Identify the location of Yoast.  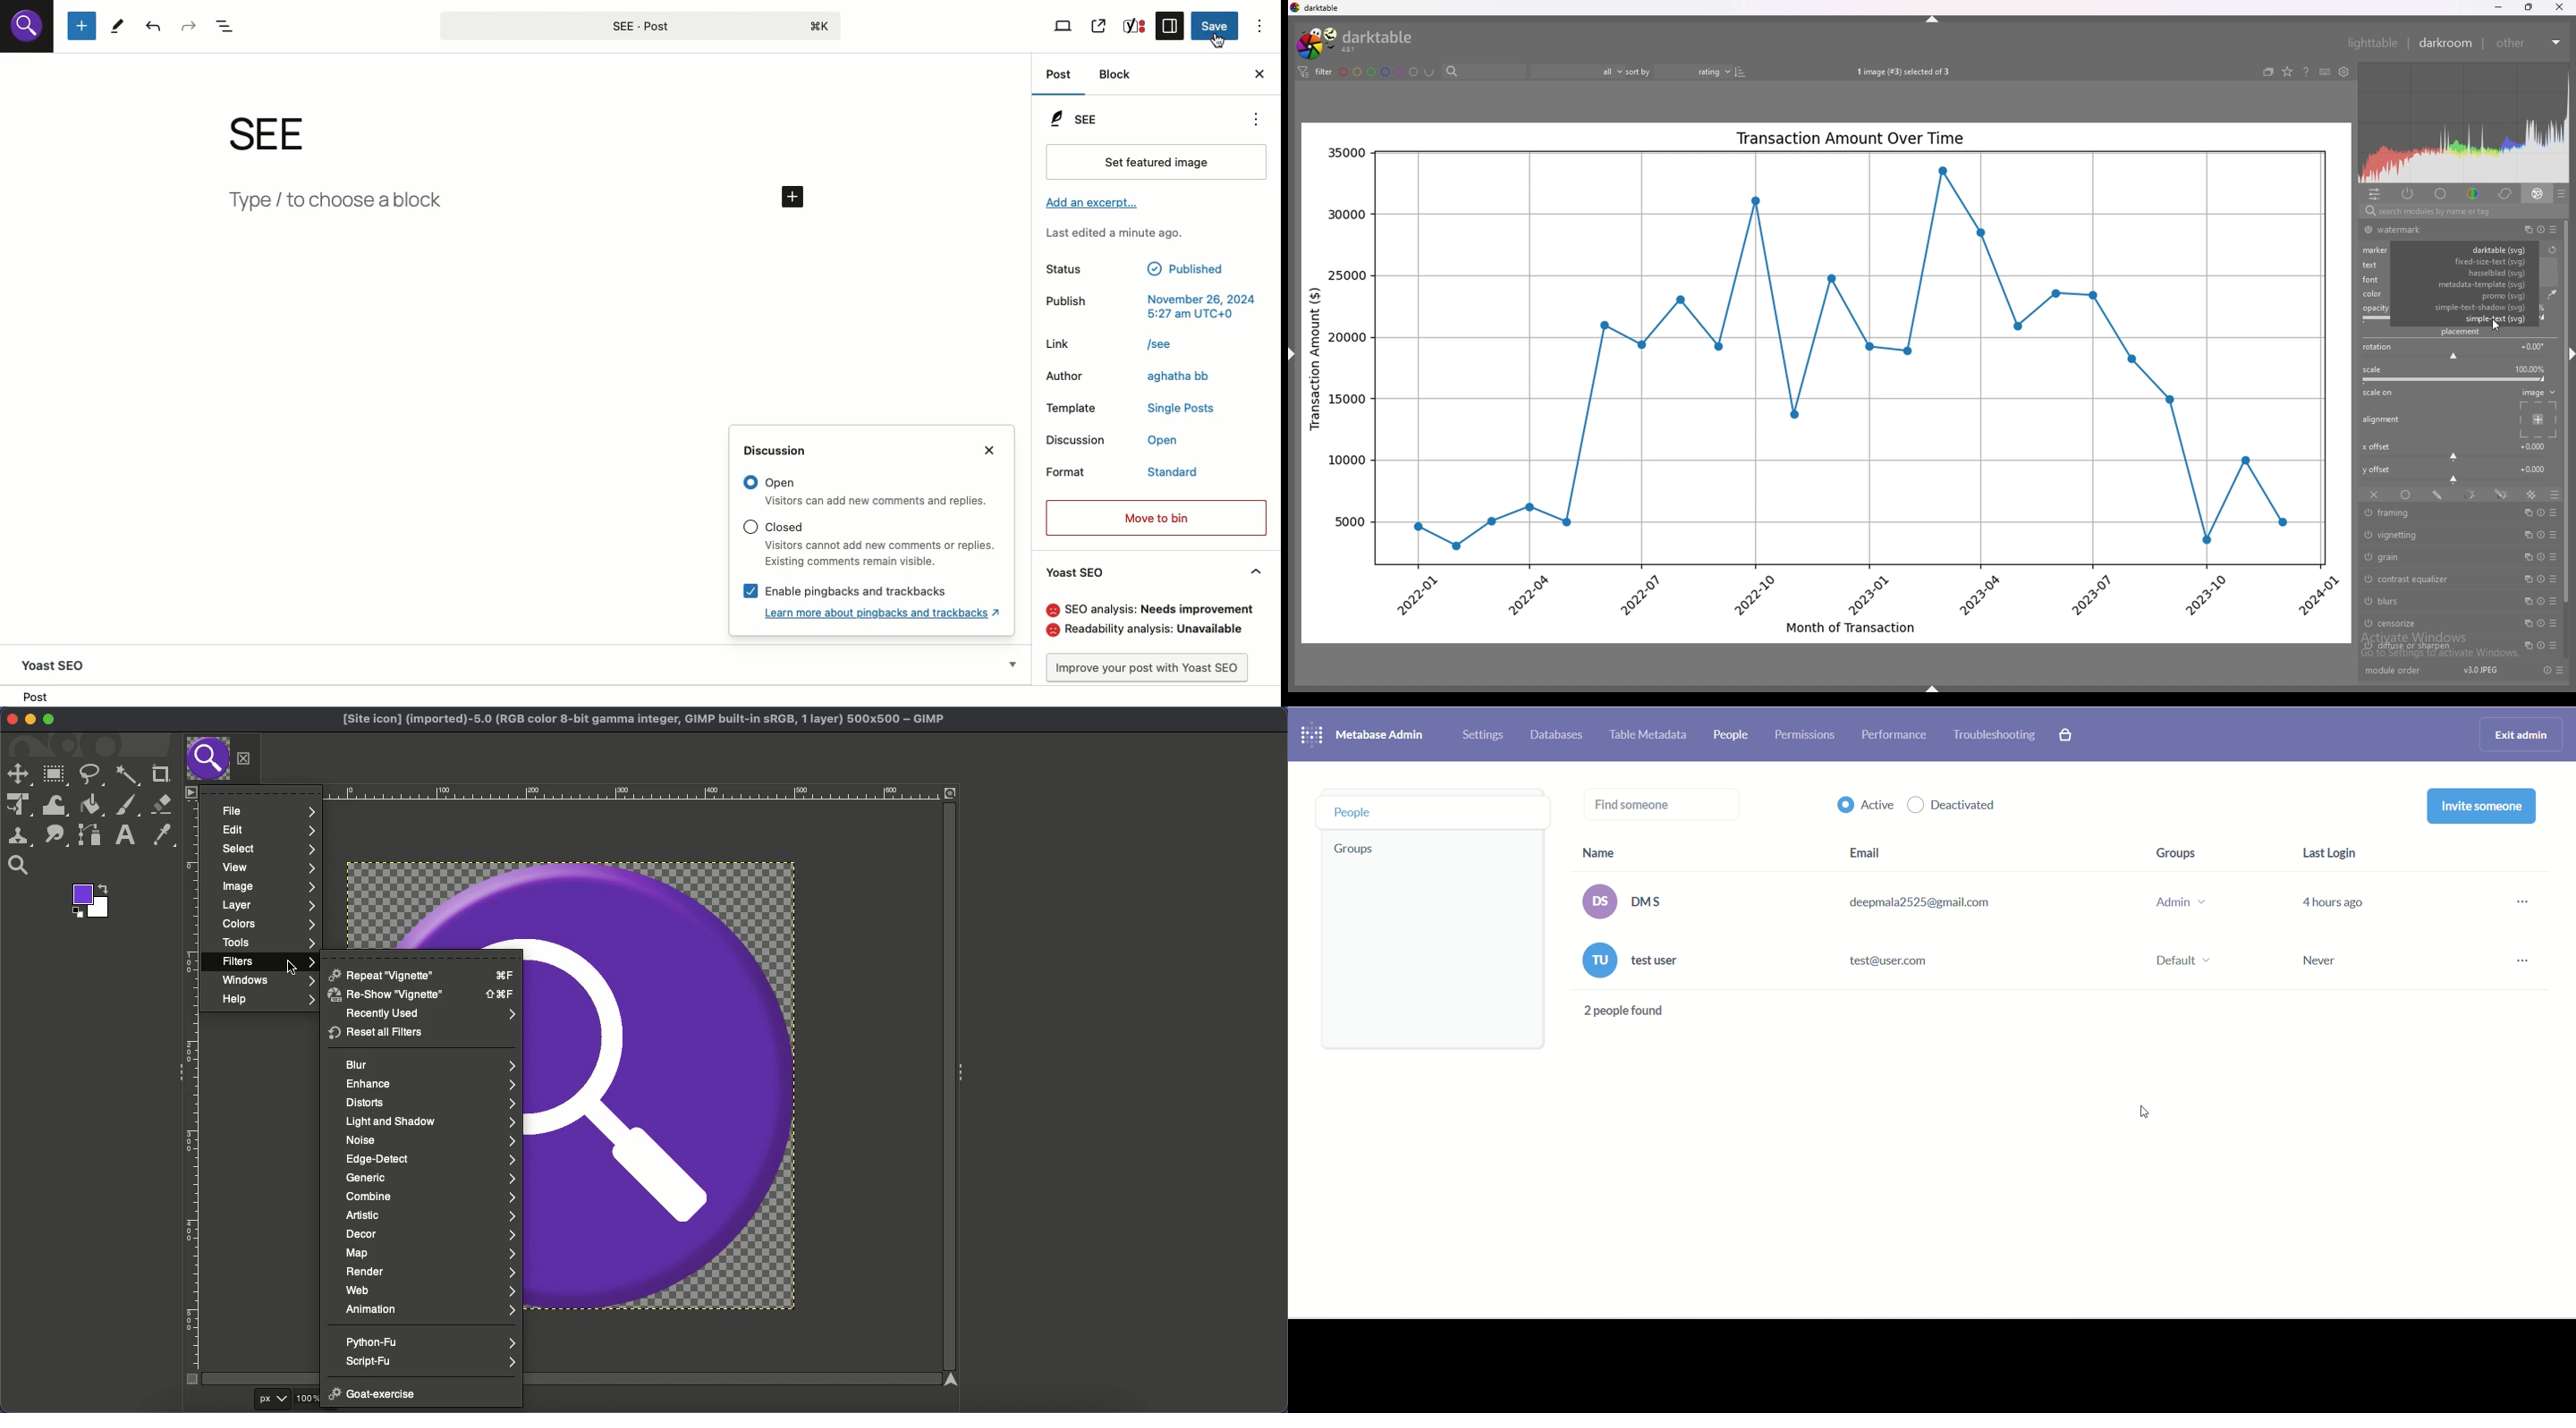
(1136, 27).